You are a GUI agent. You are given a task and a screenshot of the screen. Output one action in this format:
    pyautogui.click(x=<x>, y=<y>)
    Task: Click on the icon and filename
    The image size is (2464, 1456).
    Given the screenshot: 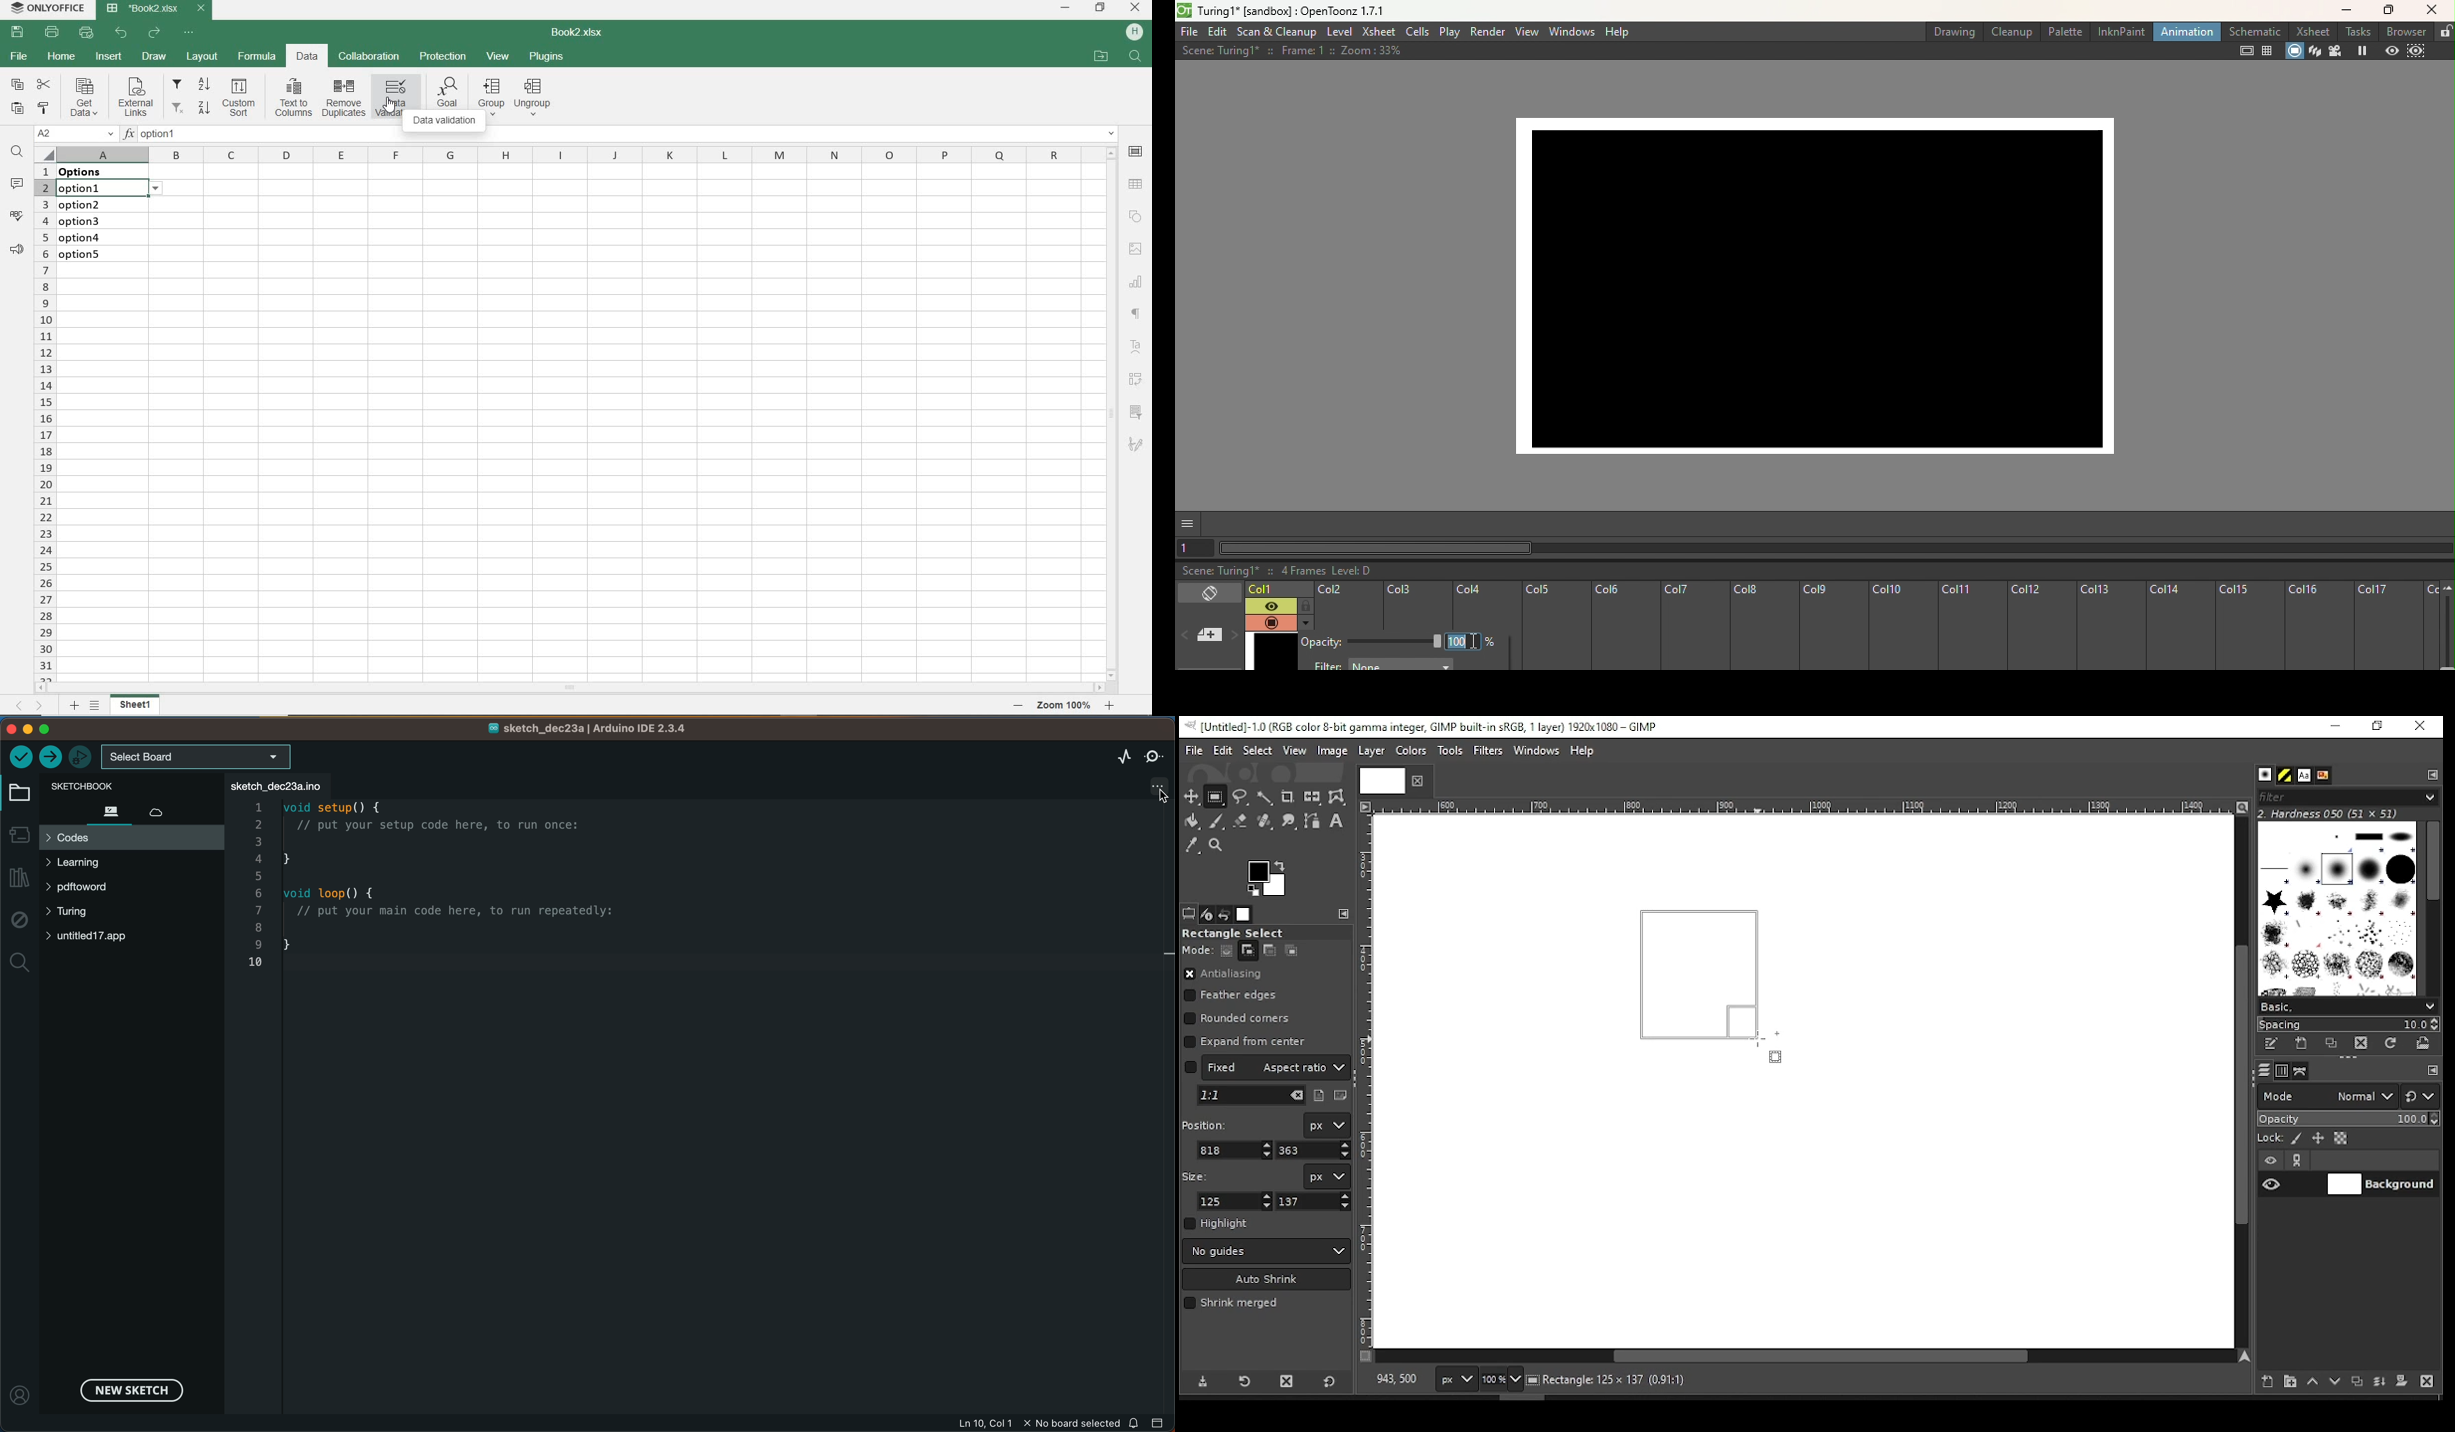 What is the action you would take?
    pyautogui.click(x=1426, y=725)
    